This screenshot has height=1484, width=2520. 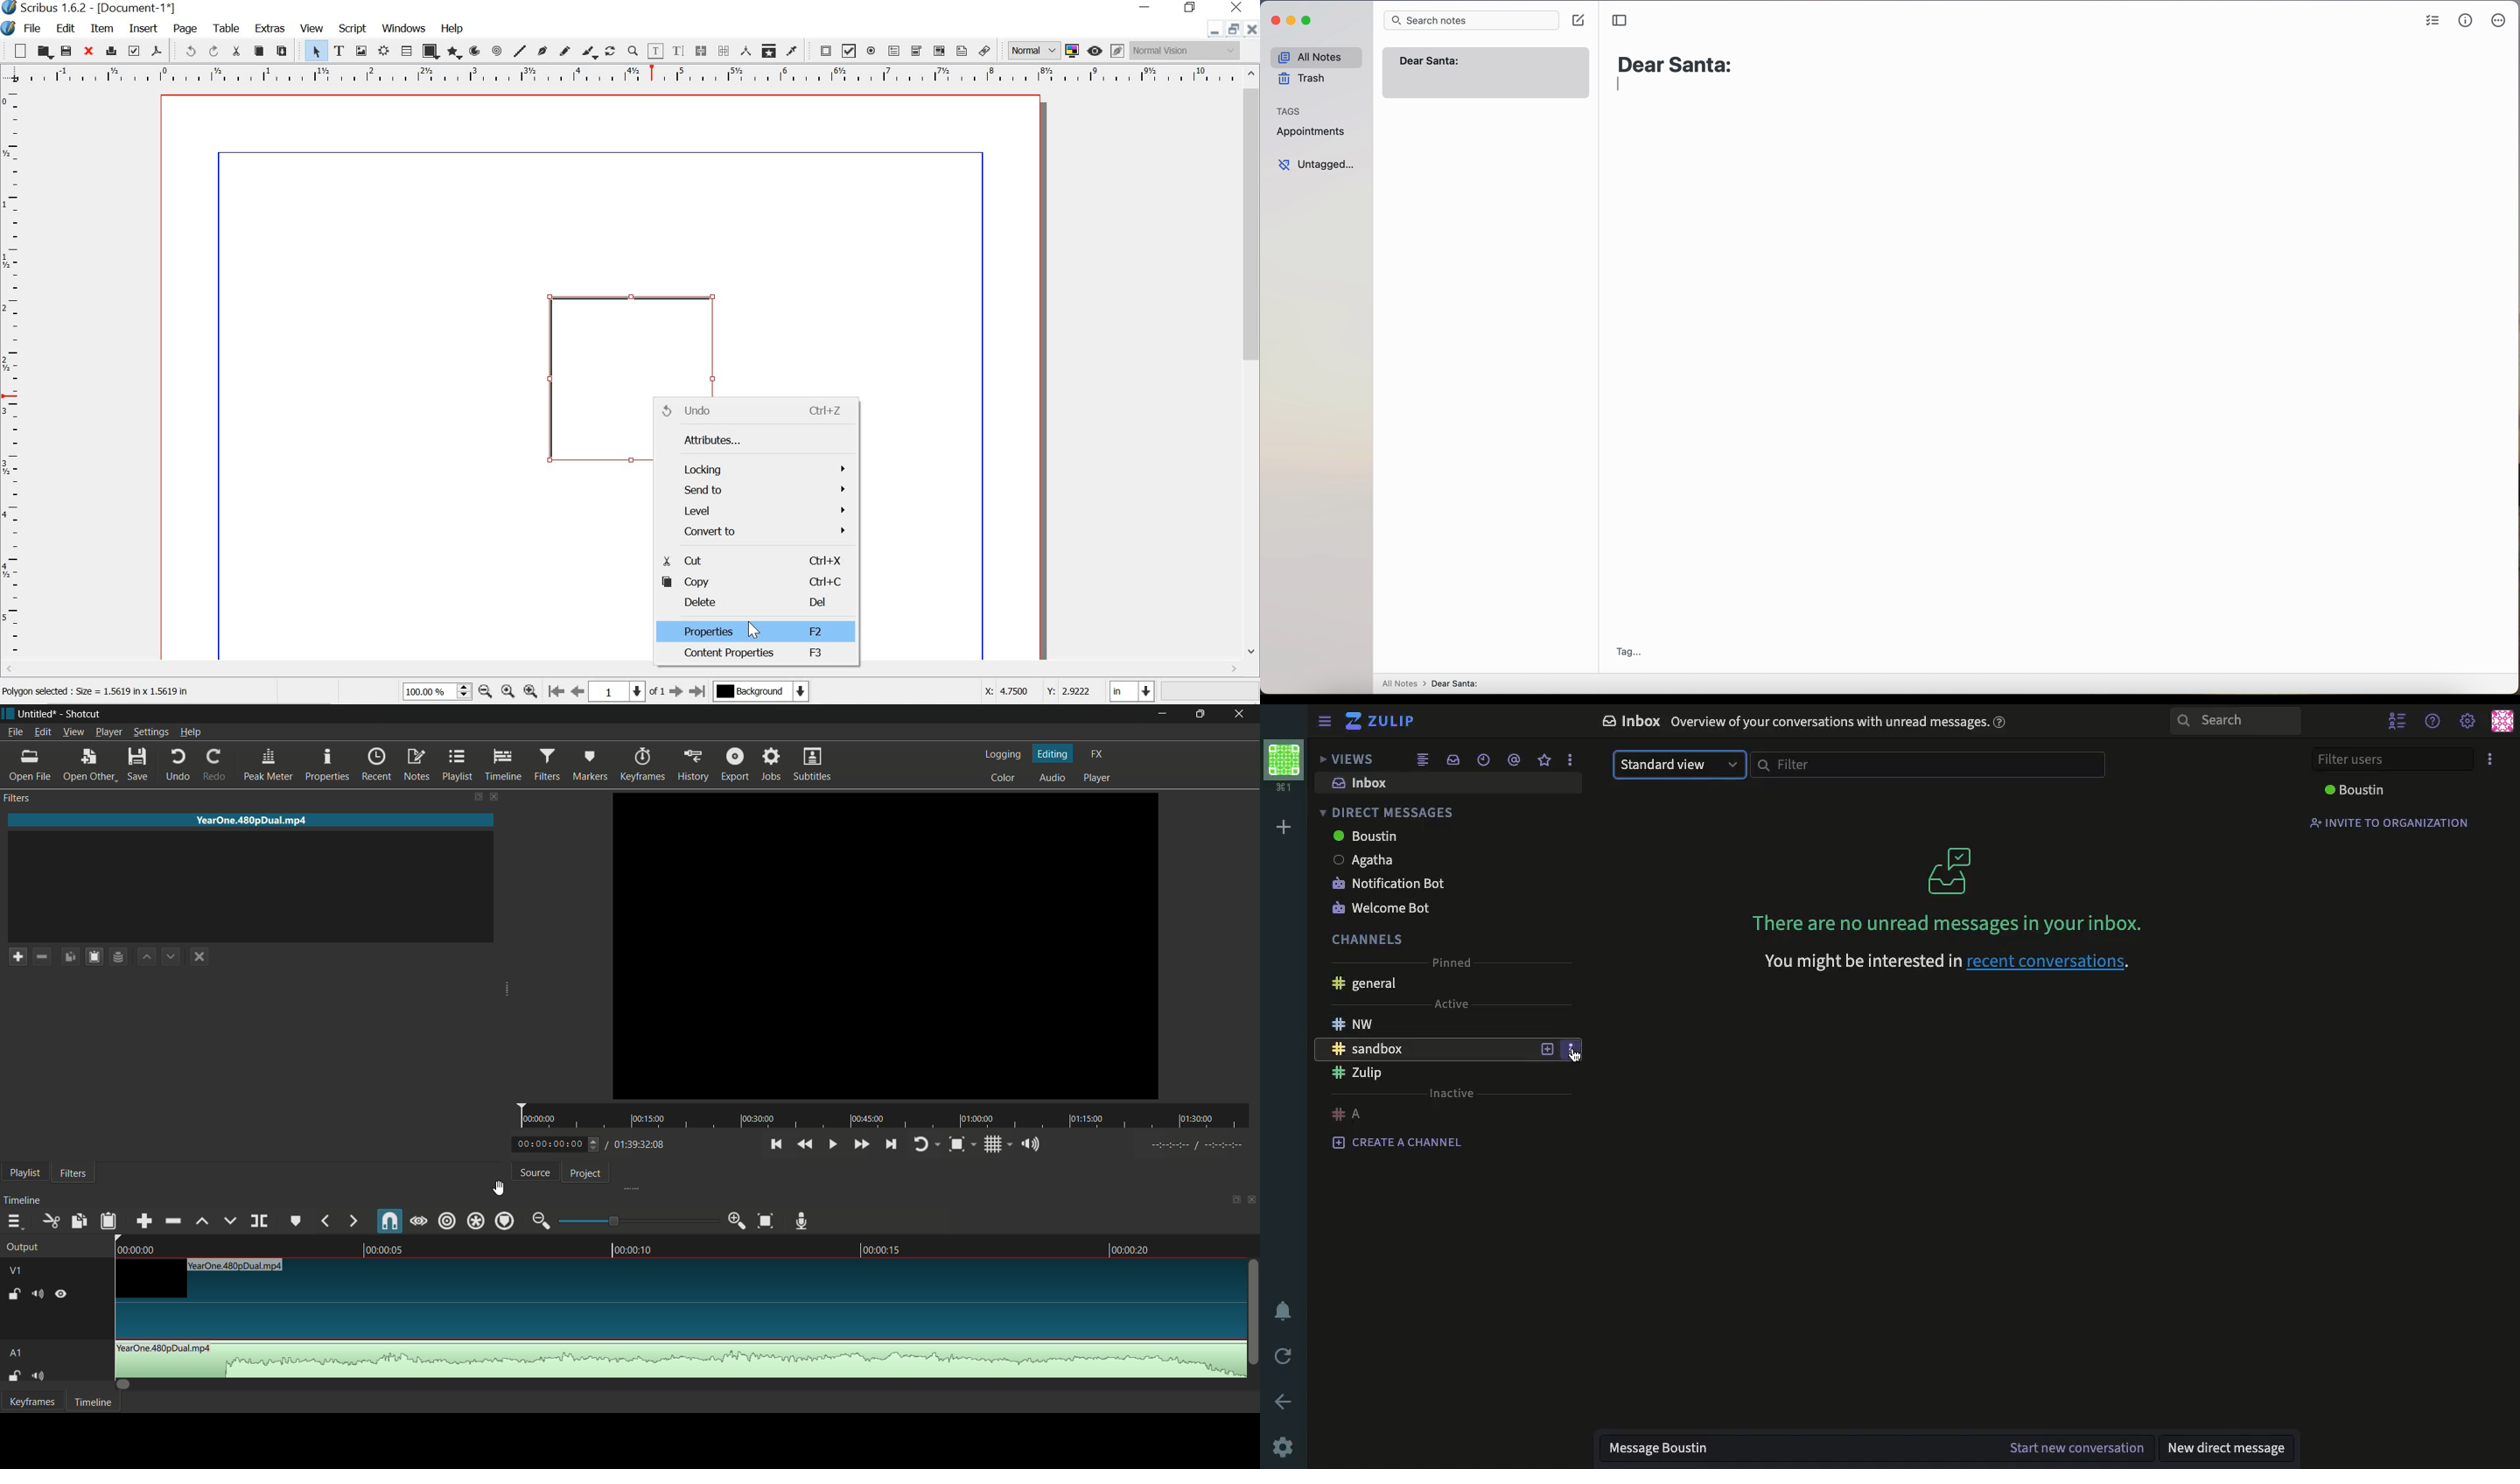 I want to click on zoom out, so click(x=539, y=1219).